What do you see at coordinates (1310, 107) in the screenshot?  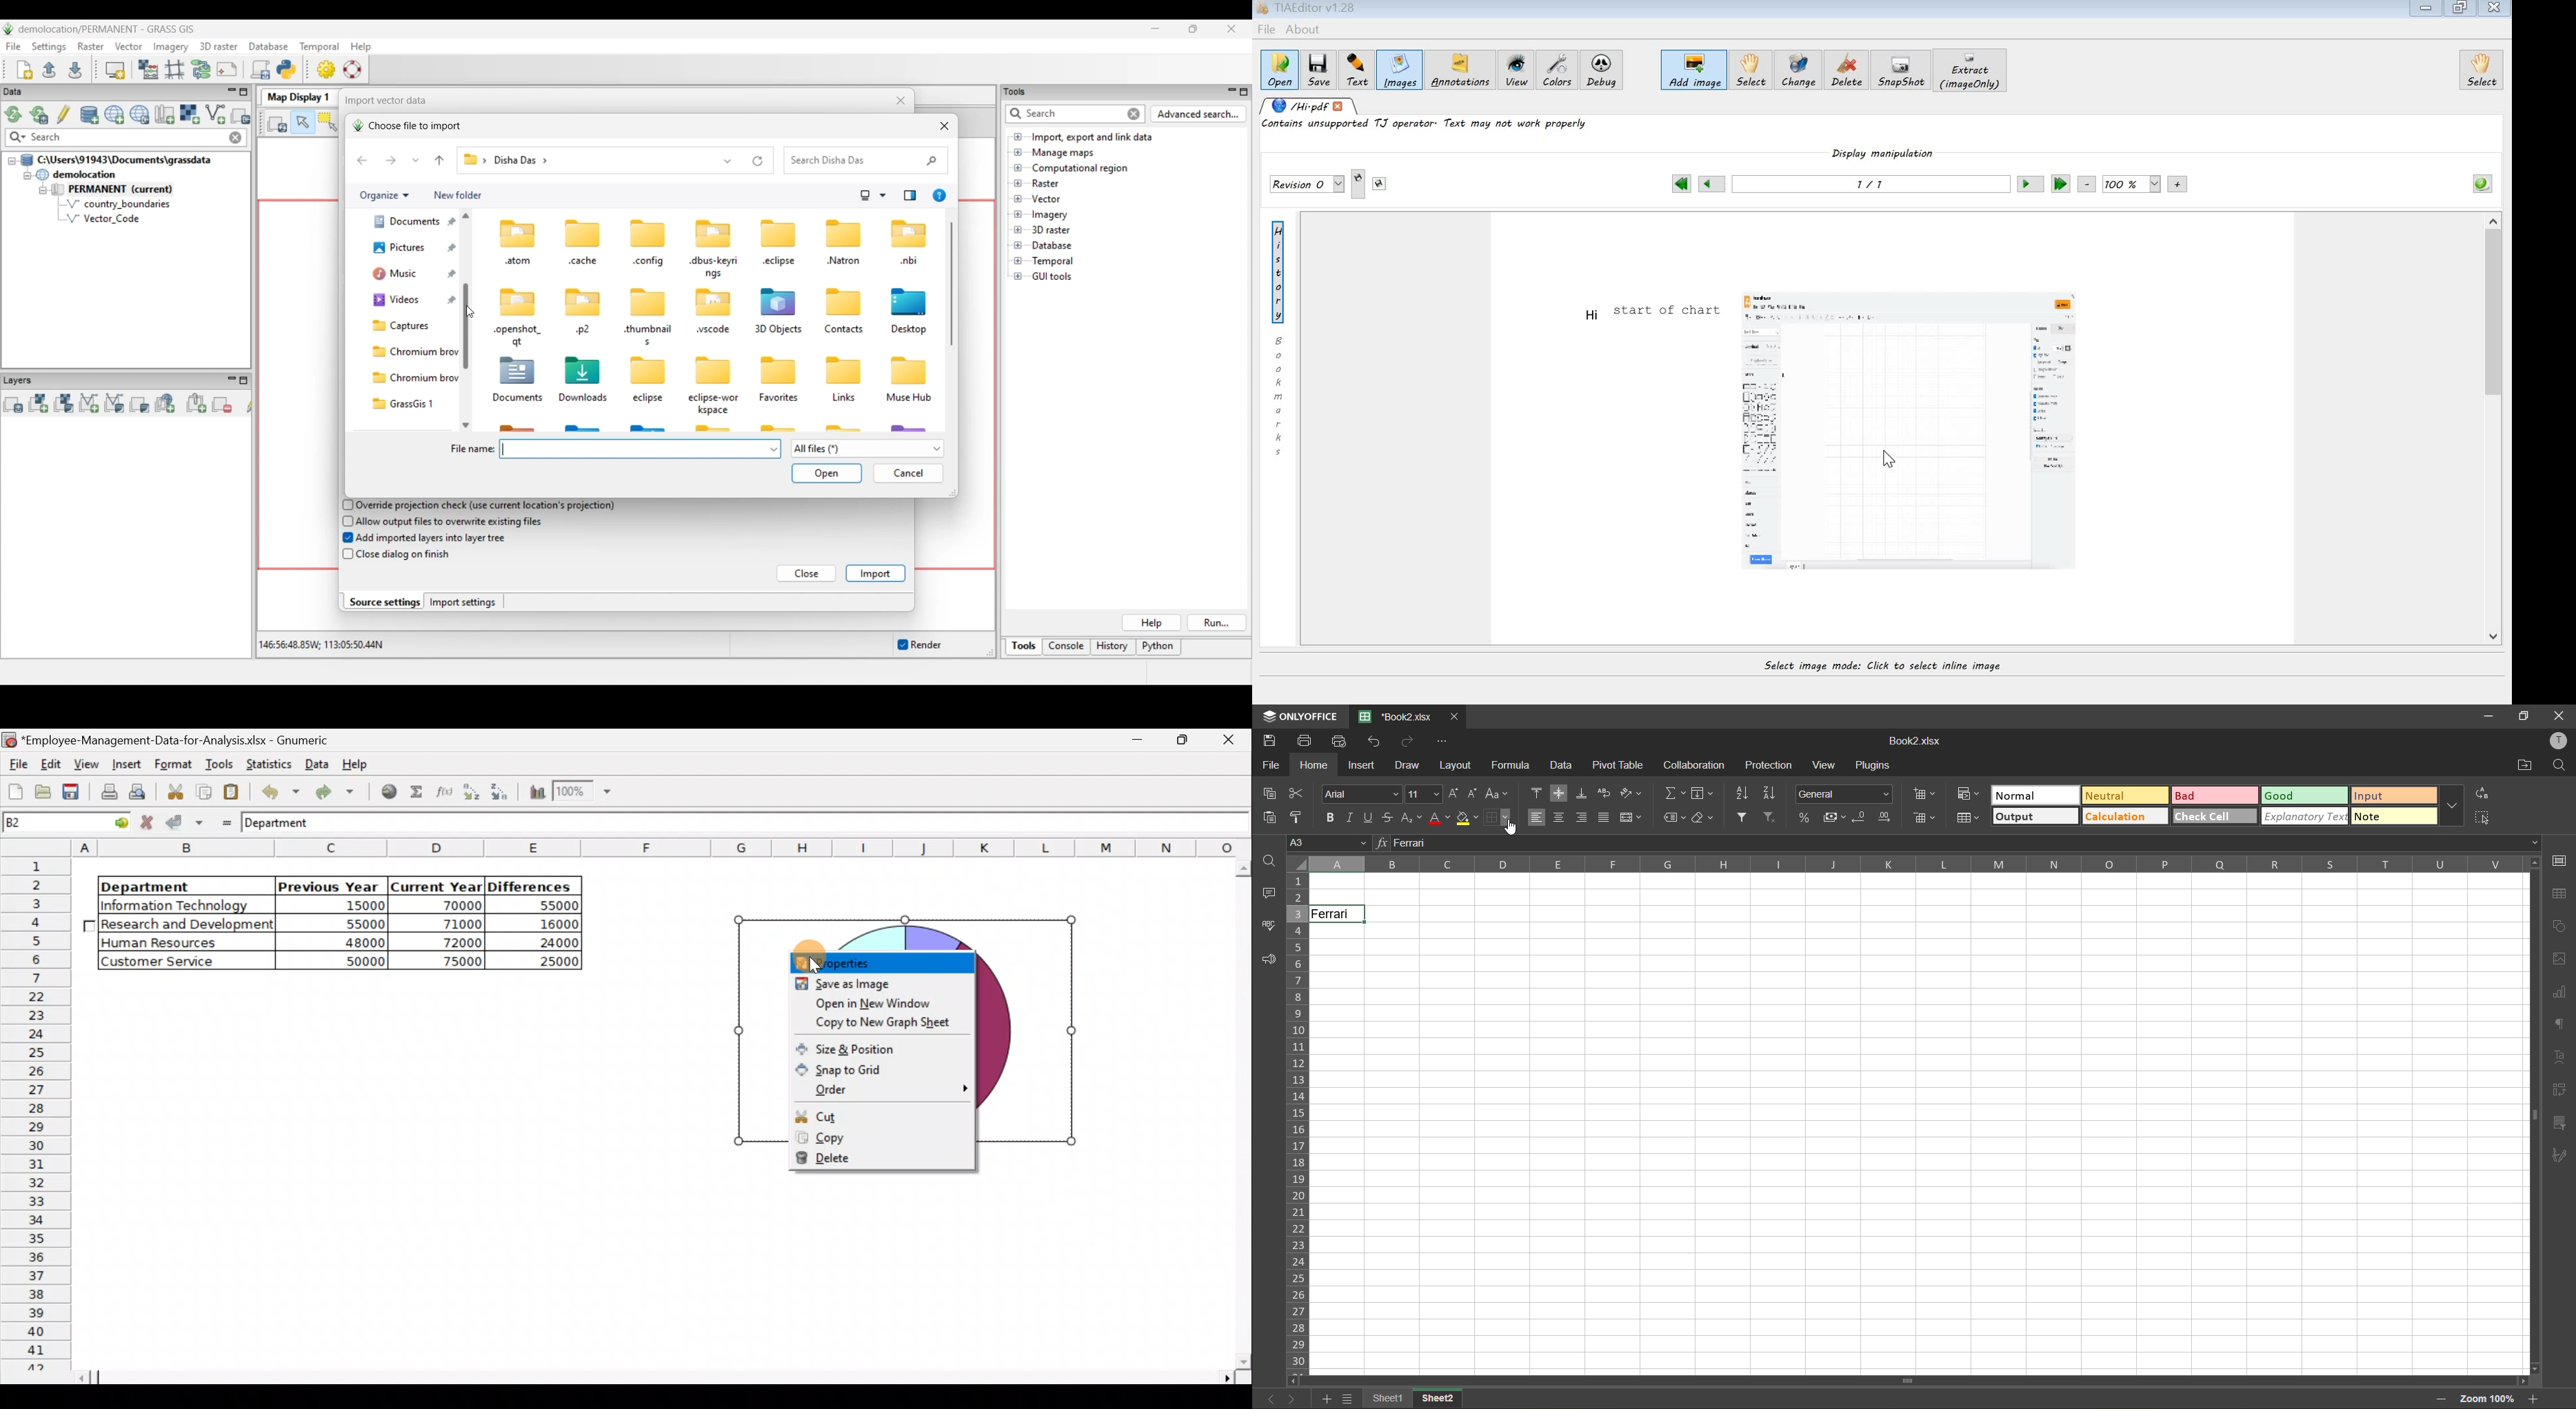 I see `opened pdf` at bounding box center [1310, 107].